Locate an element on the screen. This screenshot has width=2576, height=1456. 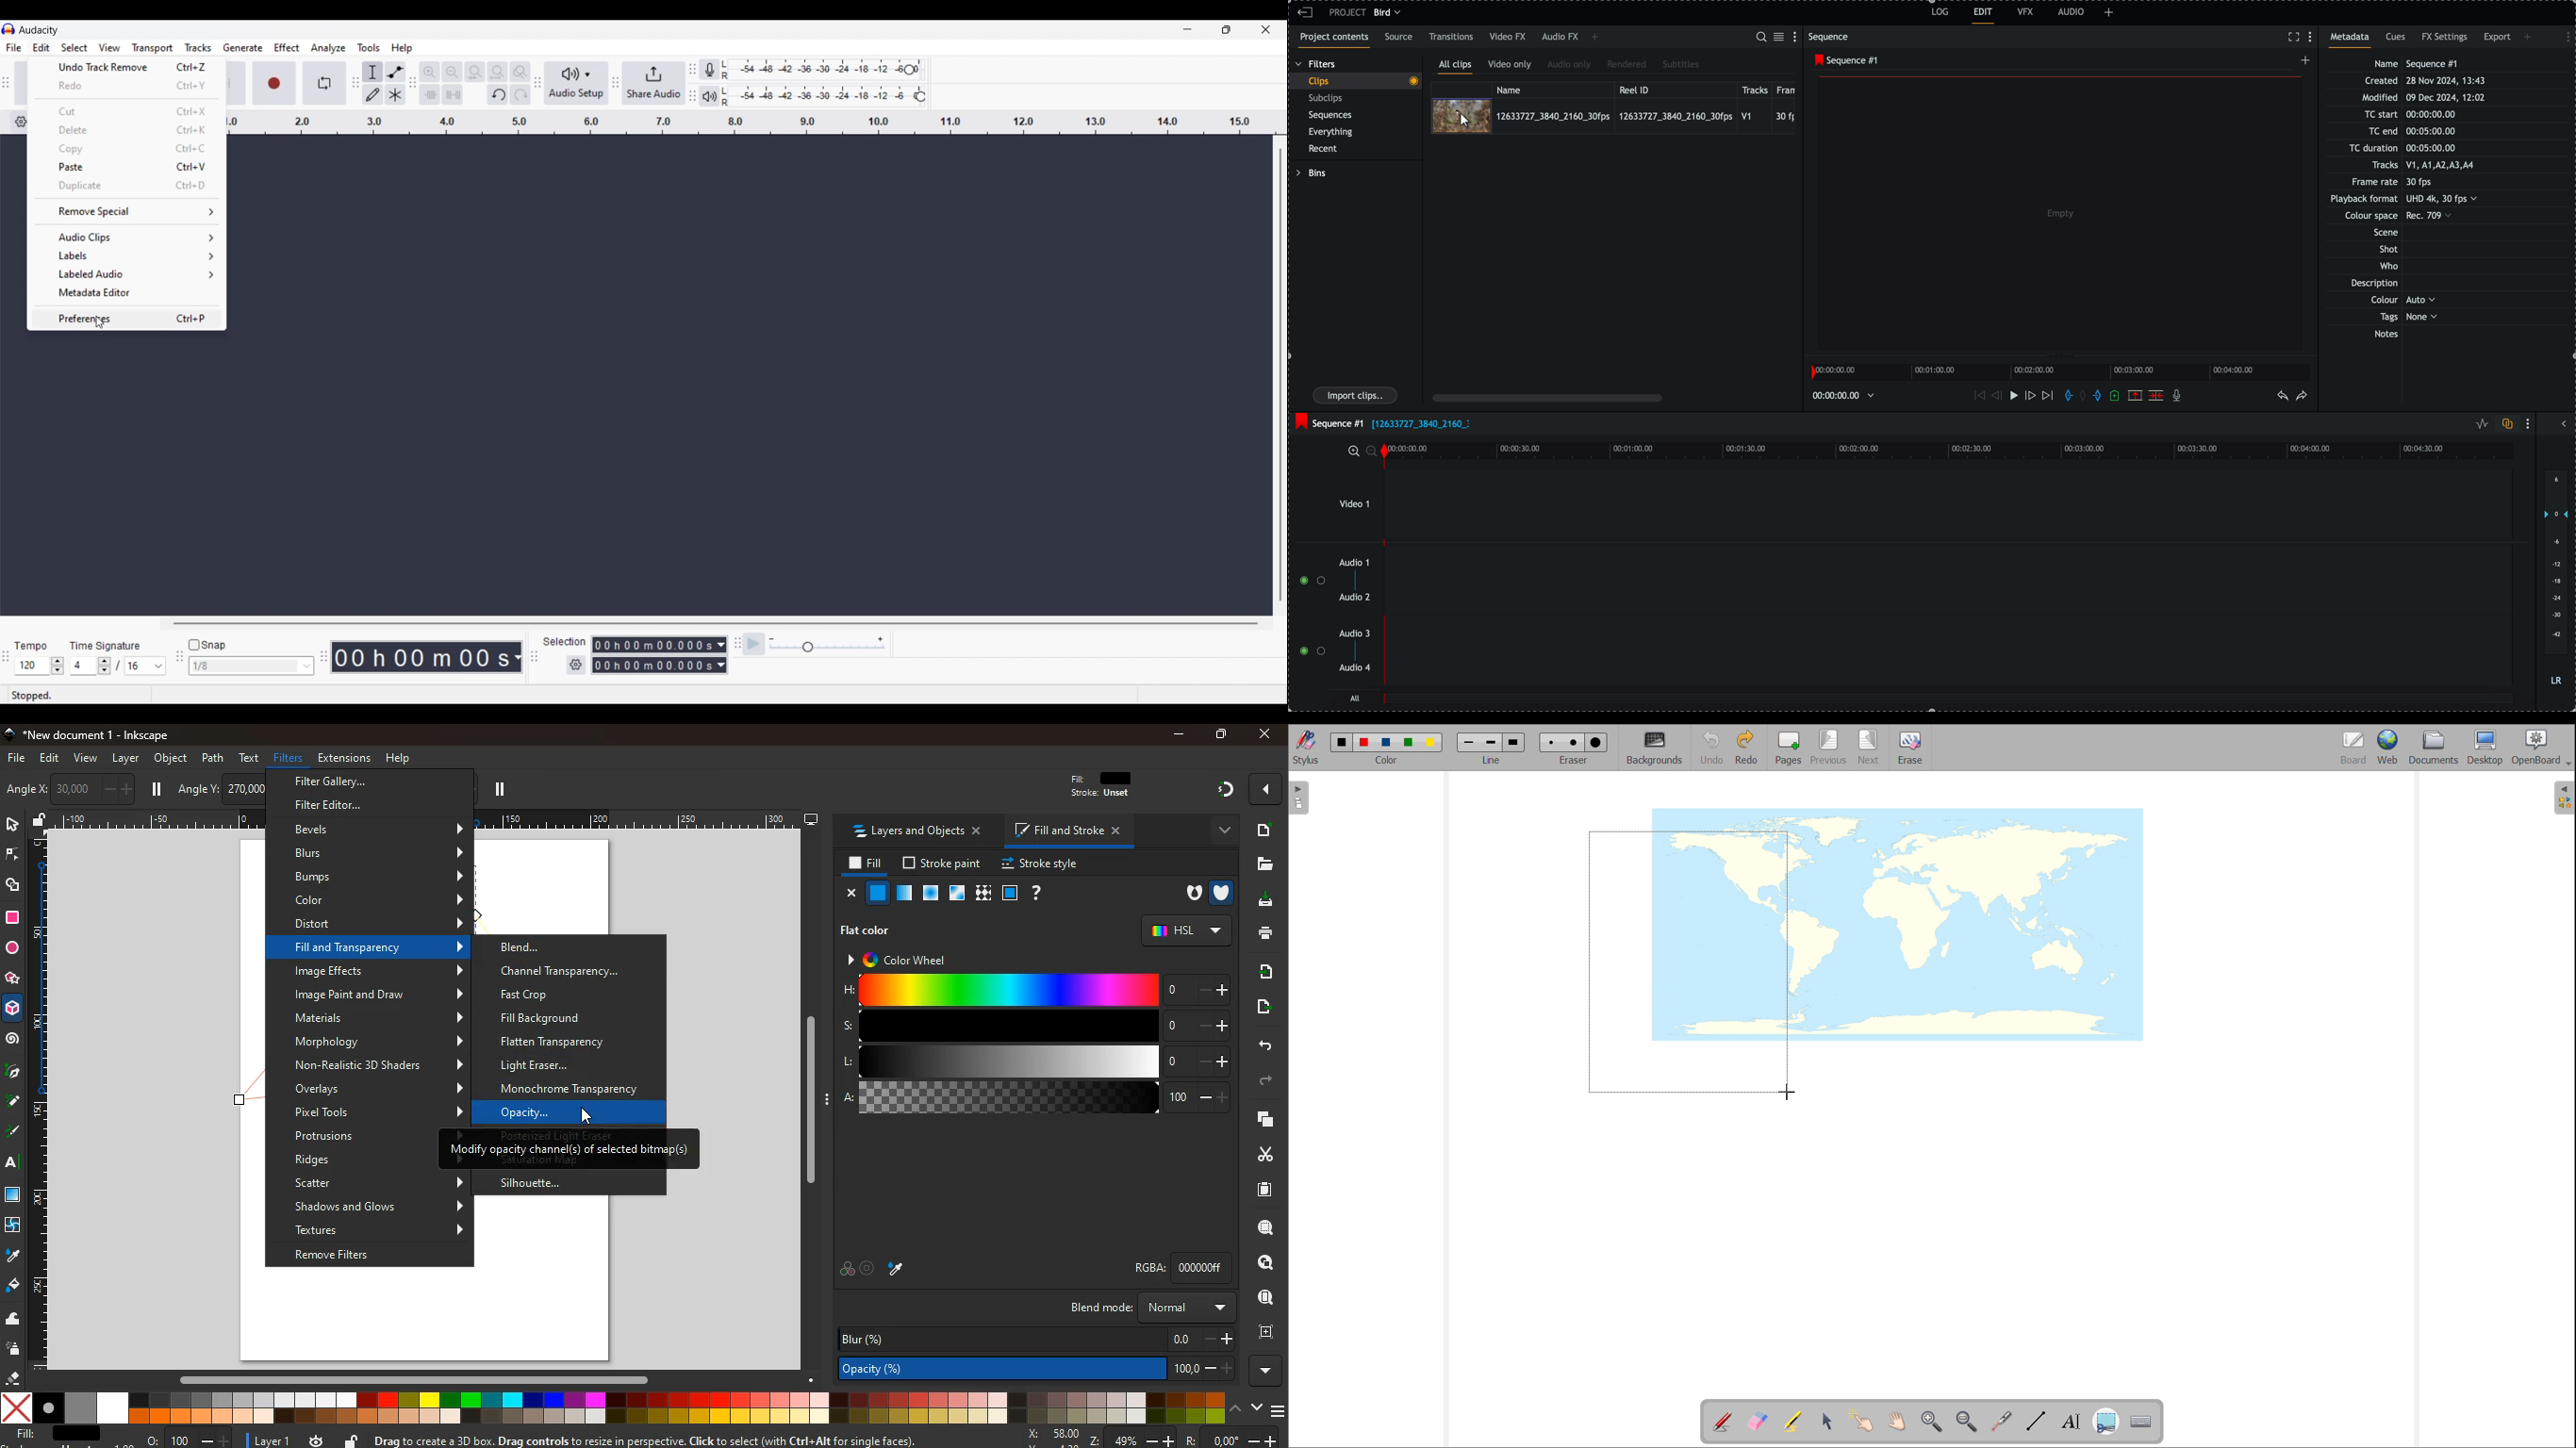
Metric options to record duration is located at coordinates (720, 656).